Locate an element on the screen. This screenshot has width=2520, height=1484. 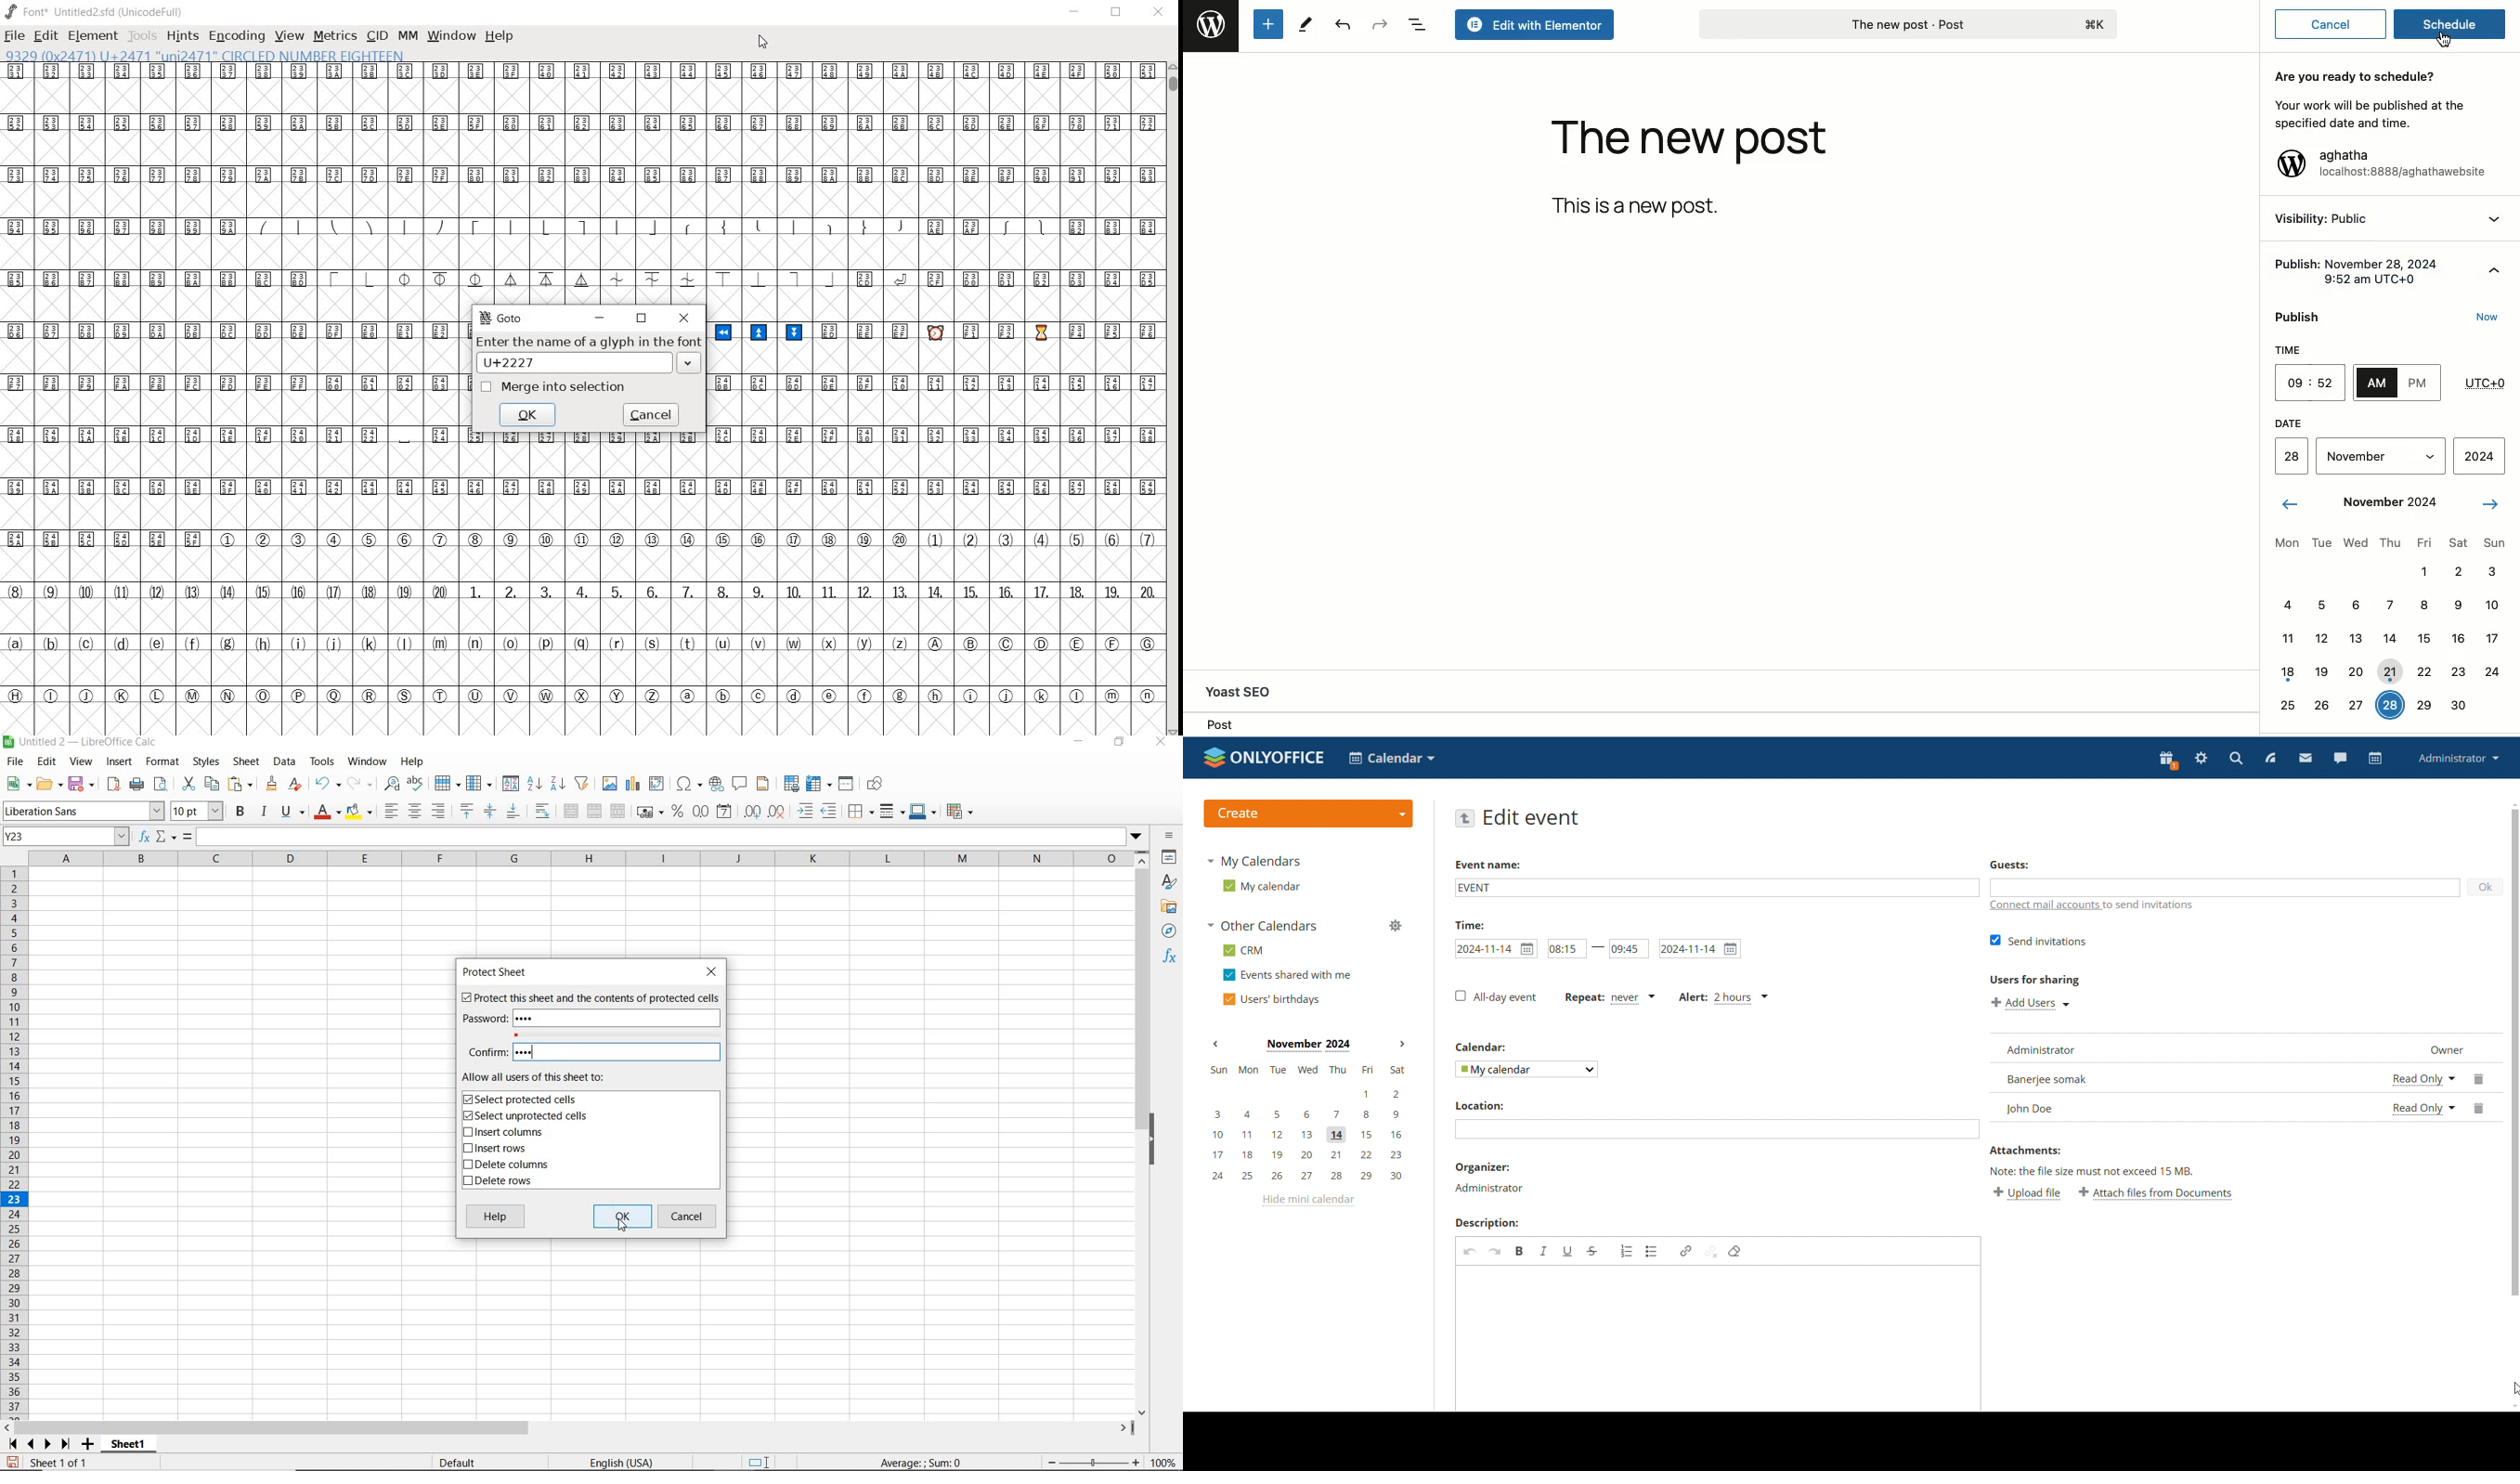
crm is located at coordinates (1244, 951).